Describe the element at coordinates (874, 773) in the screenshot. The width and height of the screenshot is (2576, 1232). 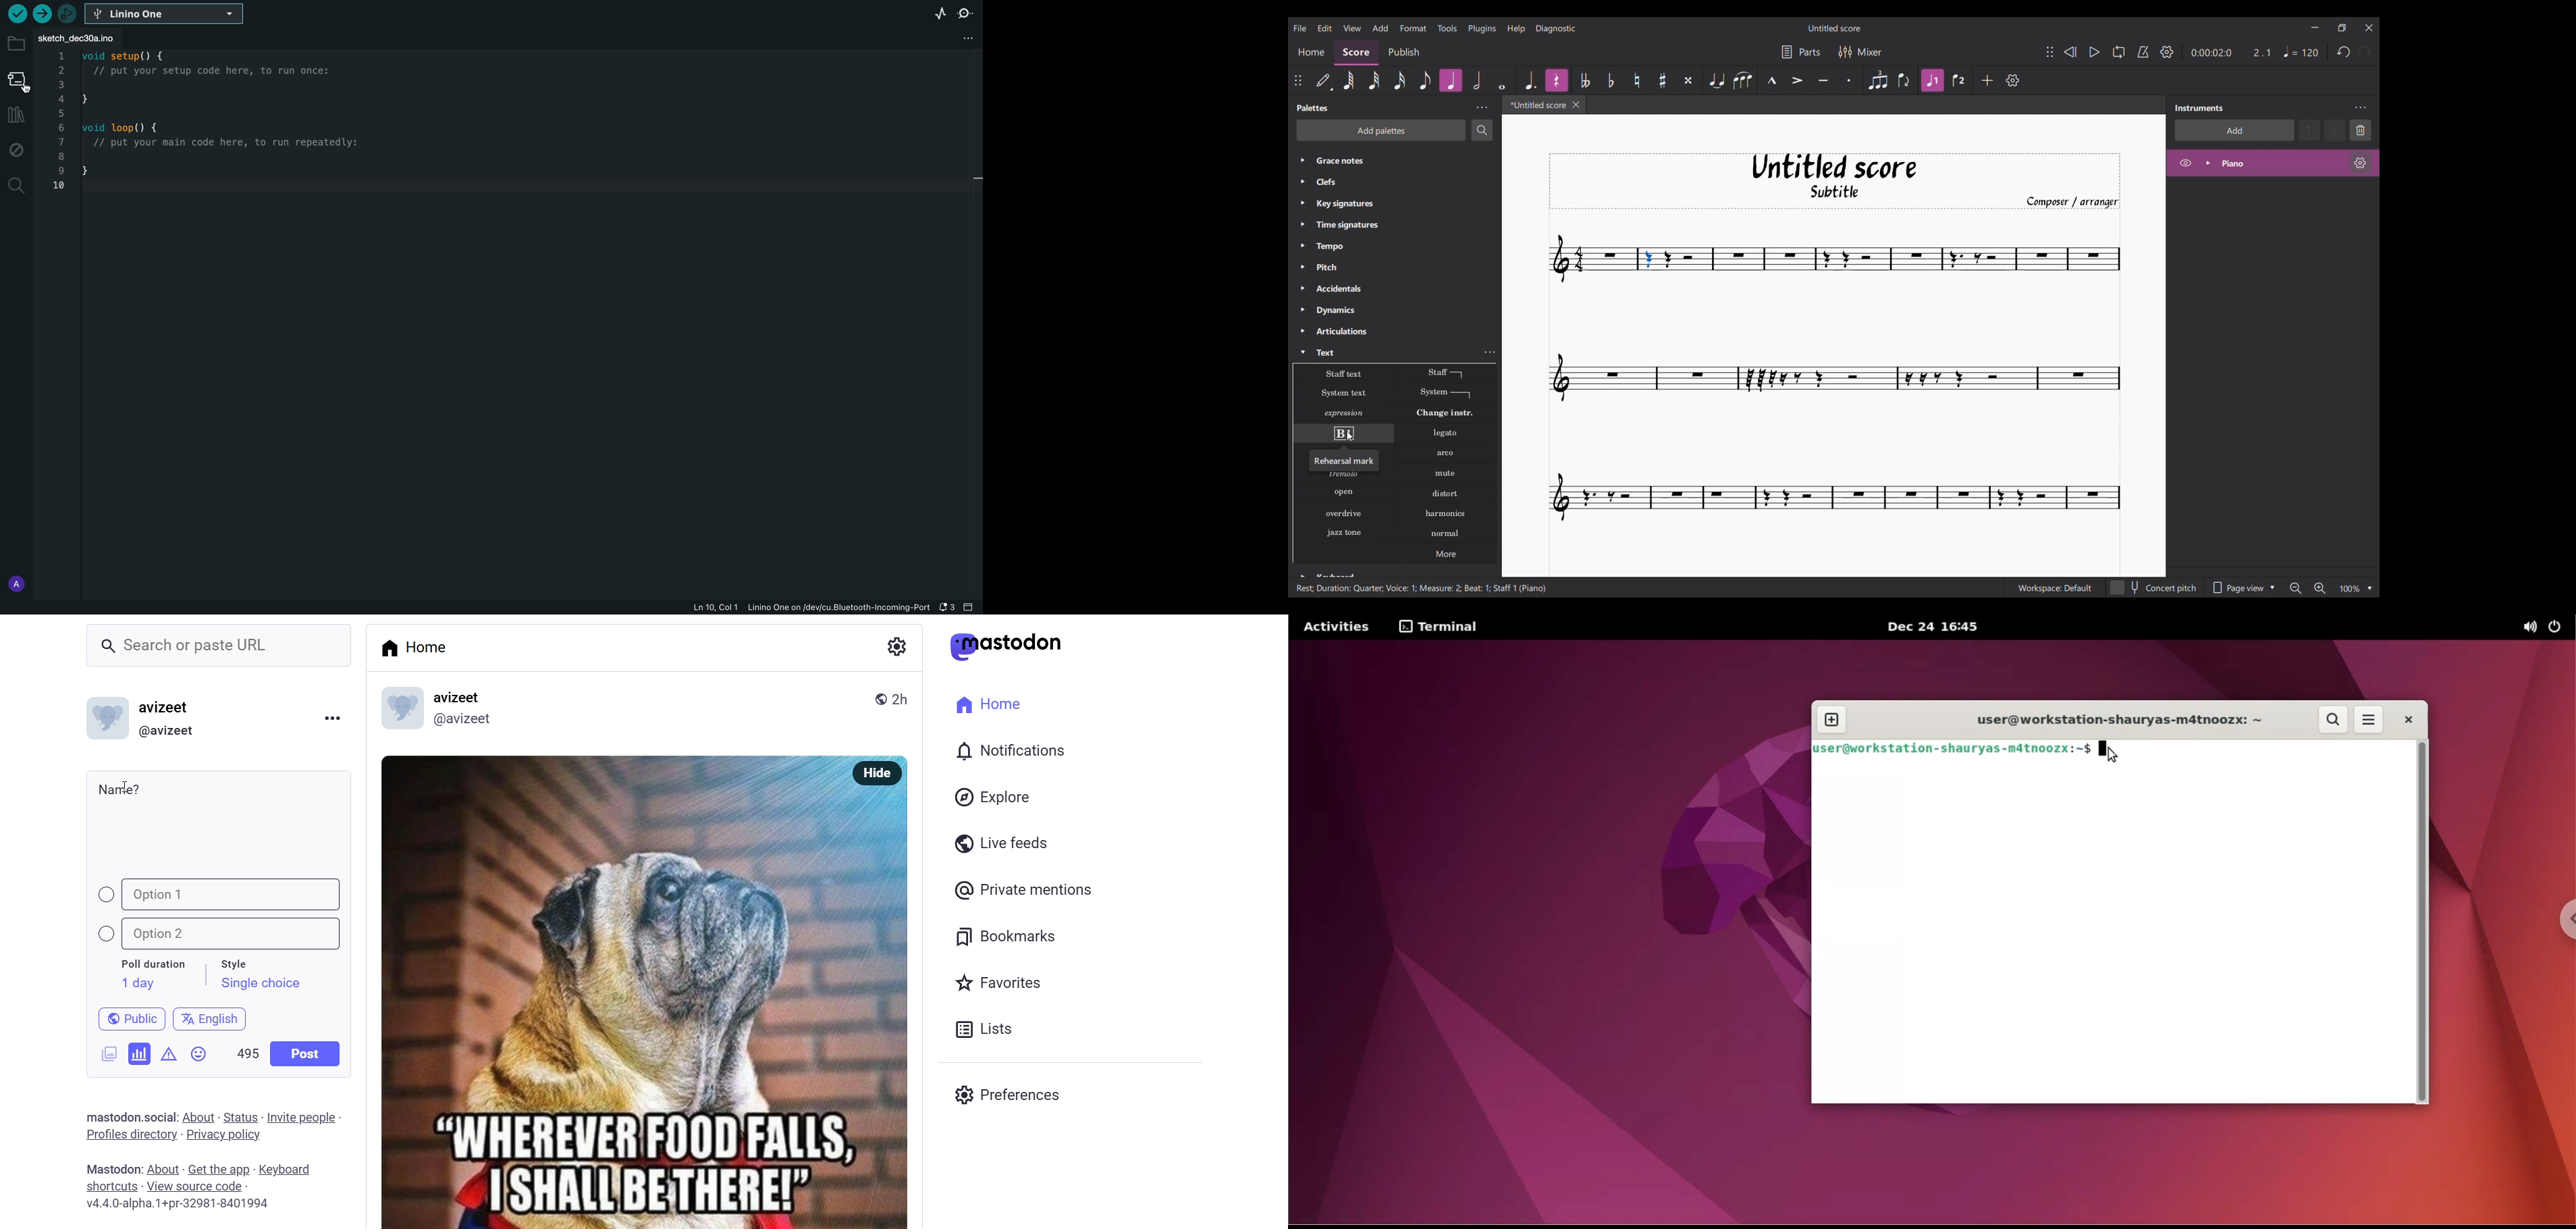
I see `hide` at that location.